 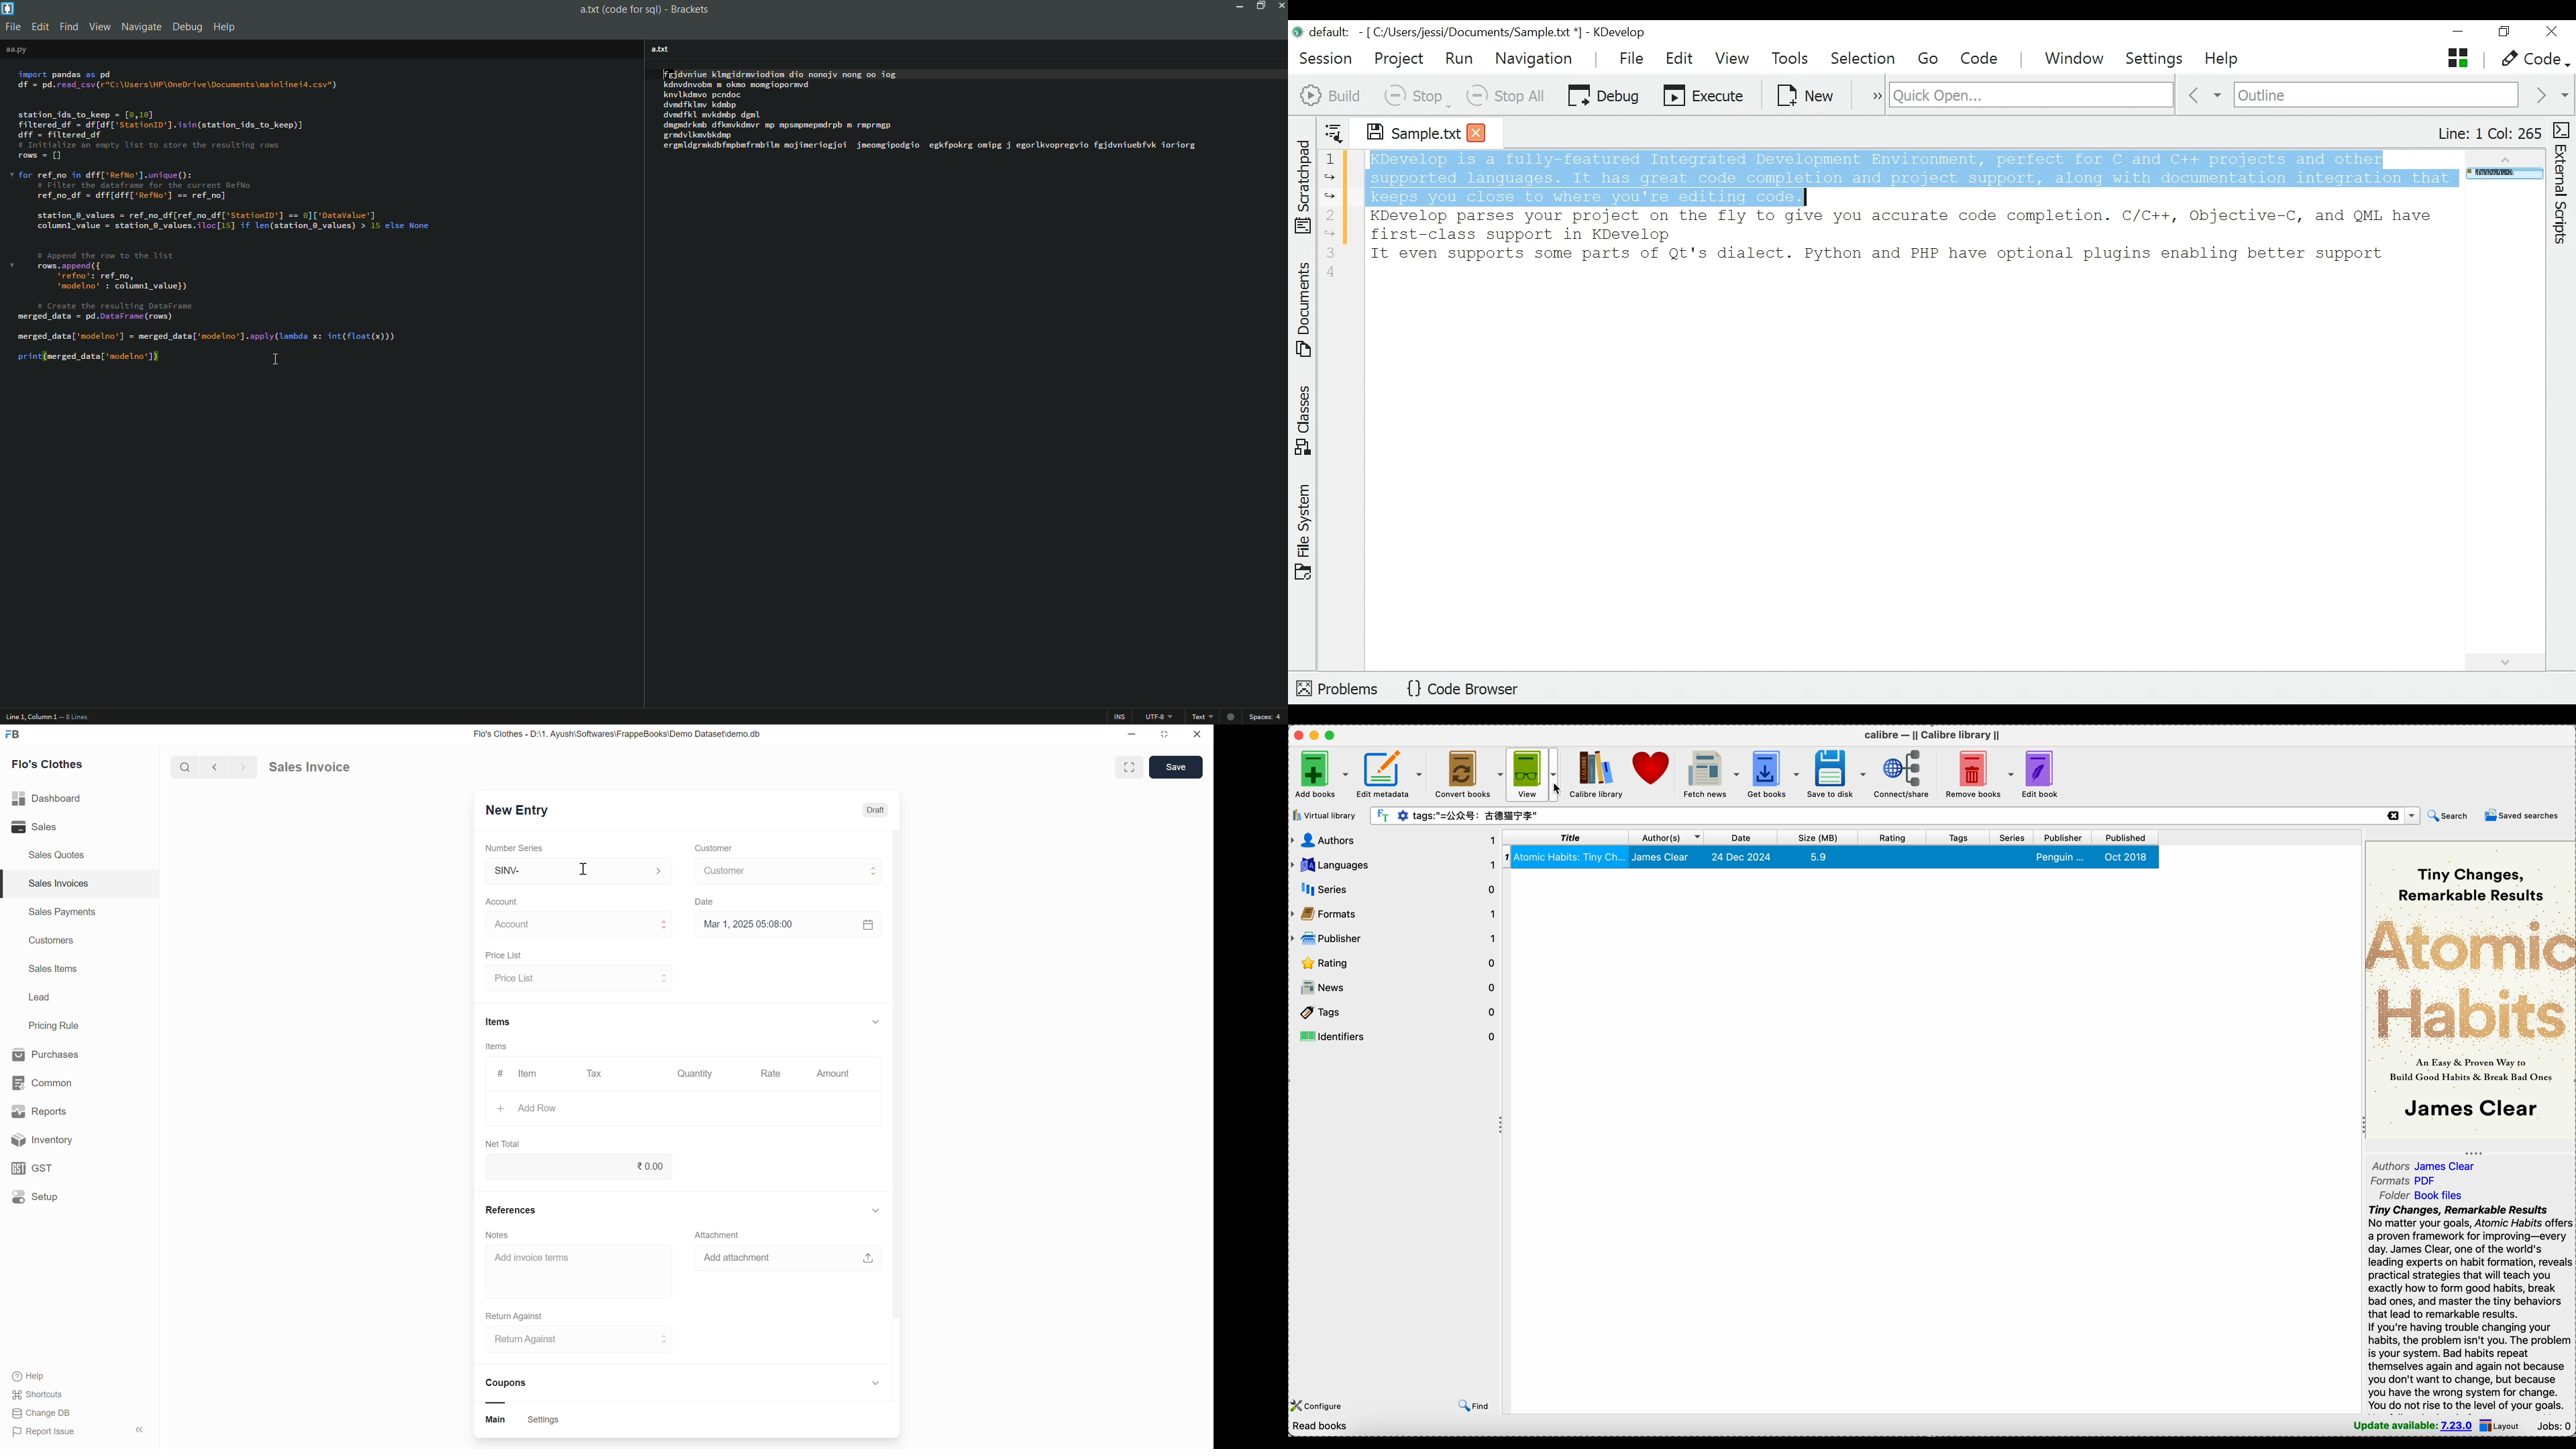 I want to click on Draft, so click(x=875, y=810).